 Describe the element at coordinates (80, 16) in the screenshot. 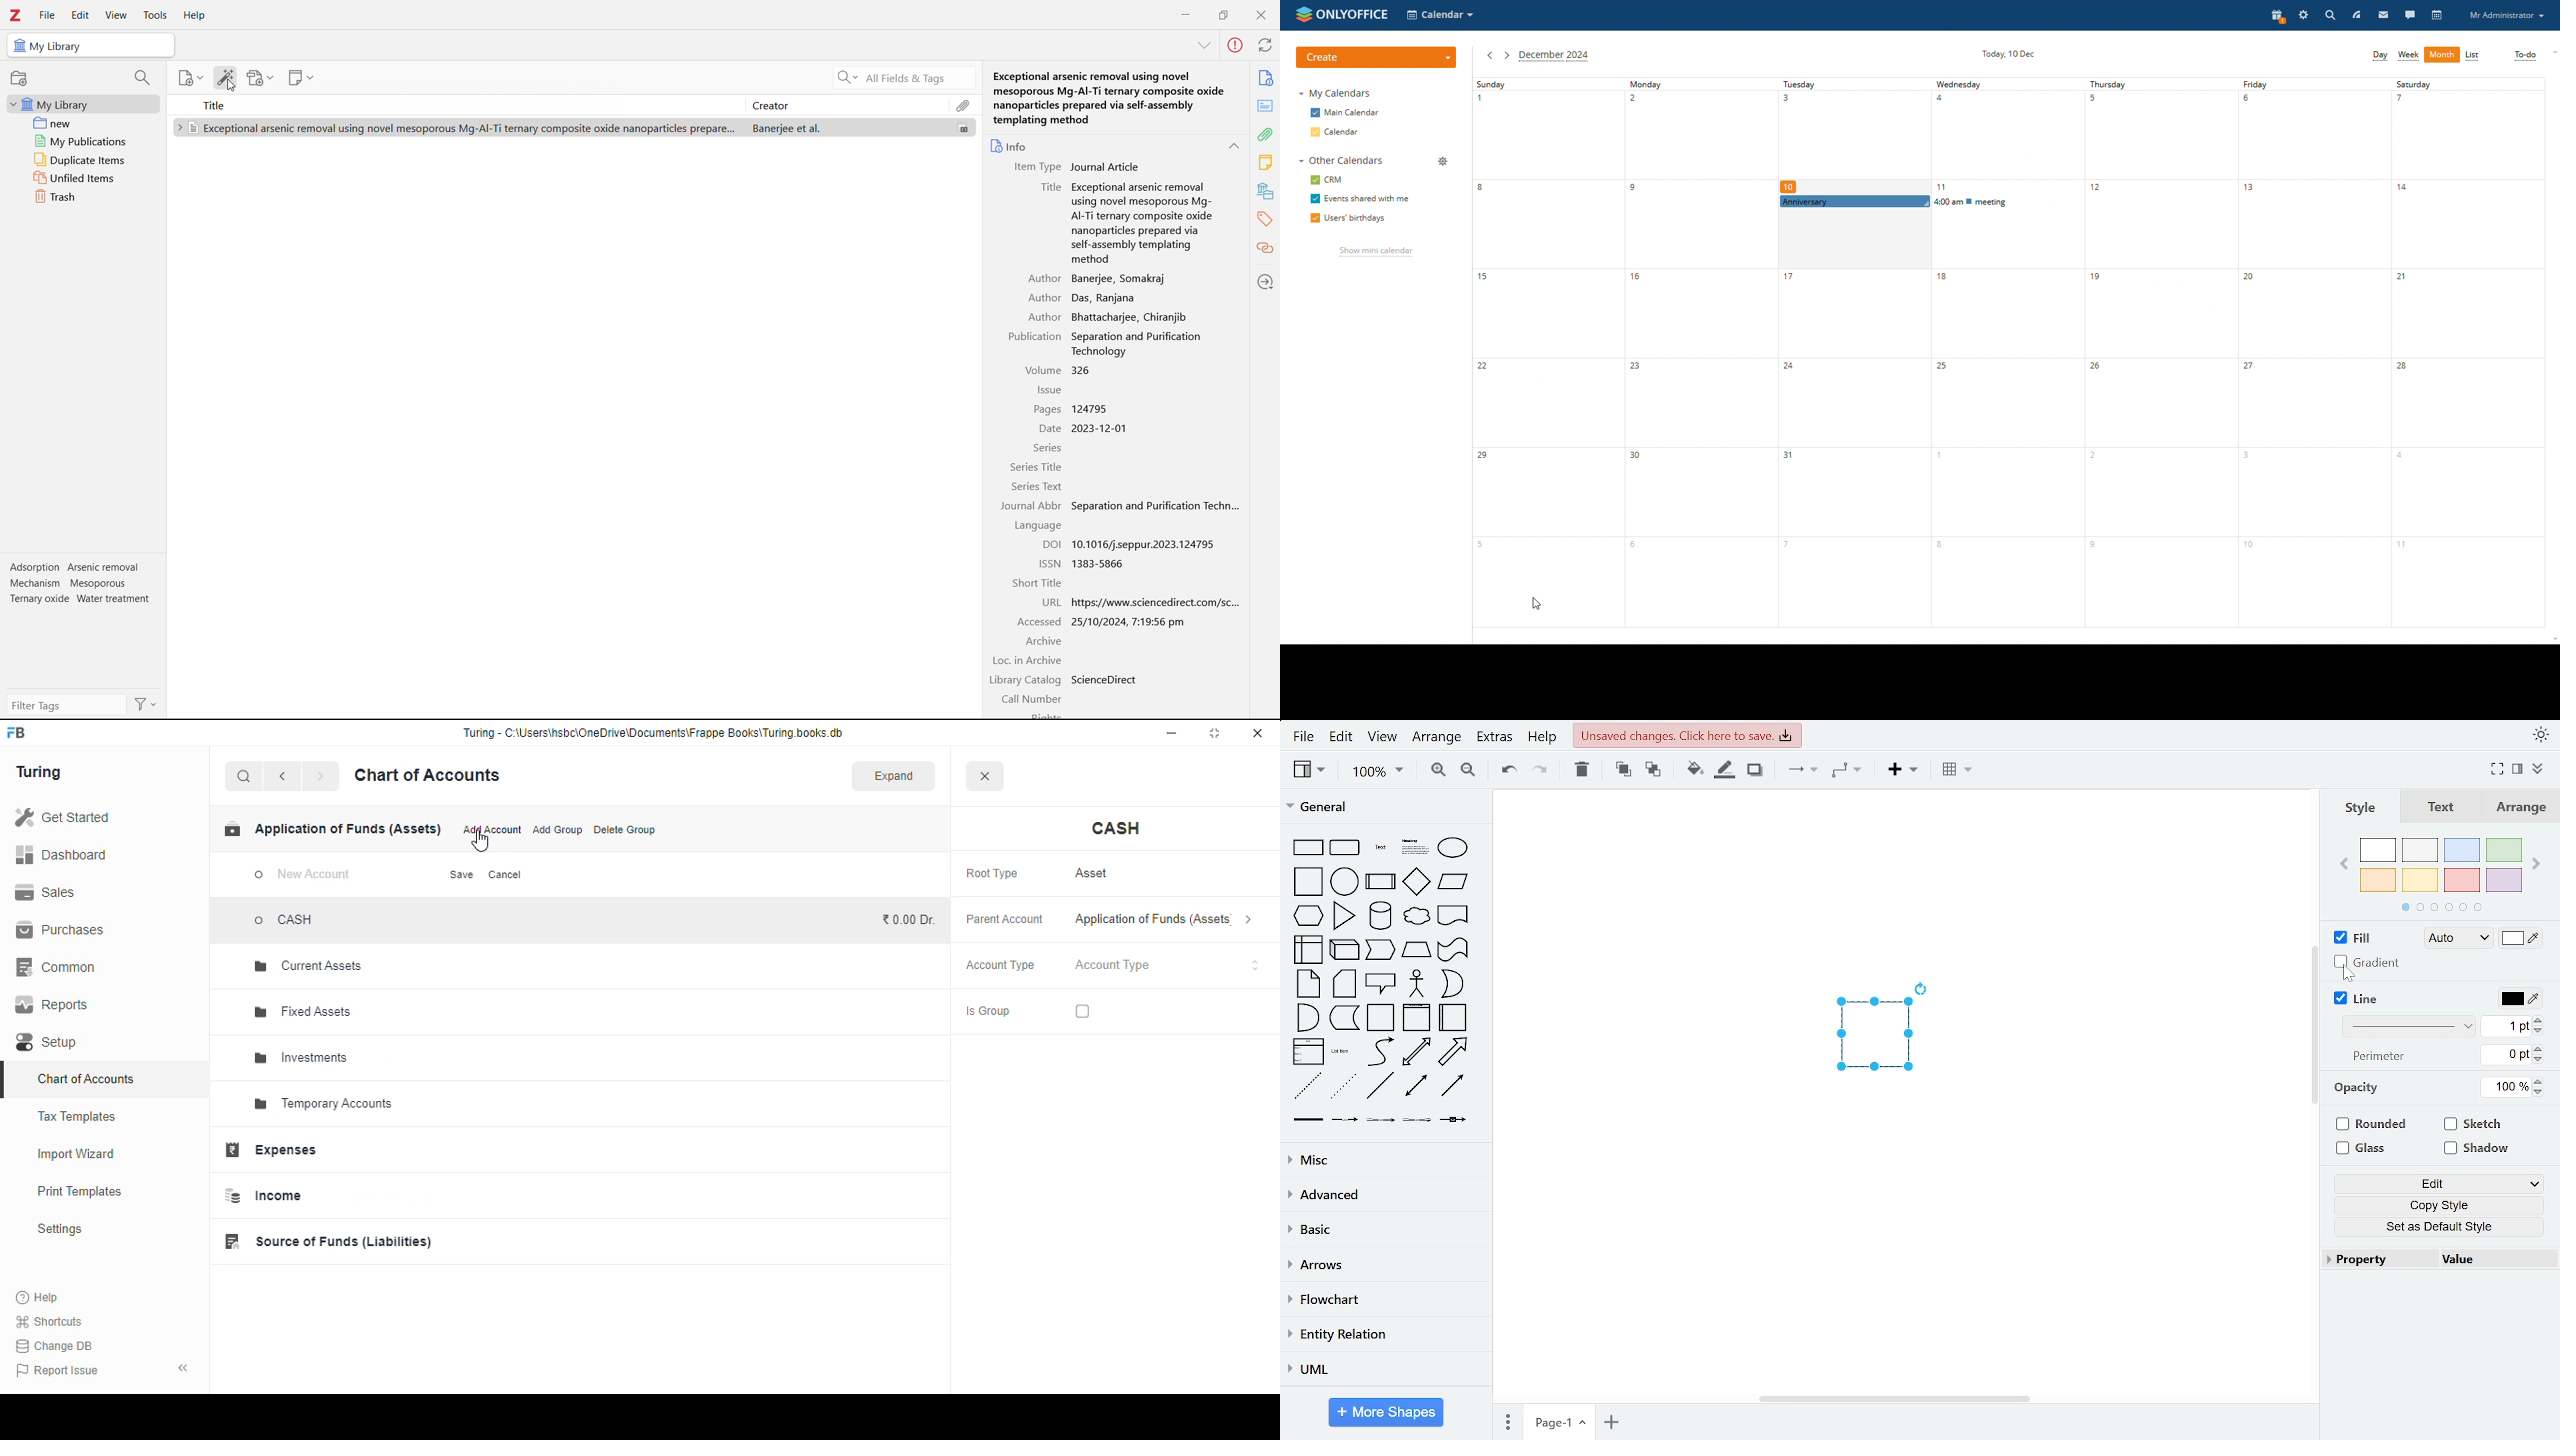

I see `edit` at that location.